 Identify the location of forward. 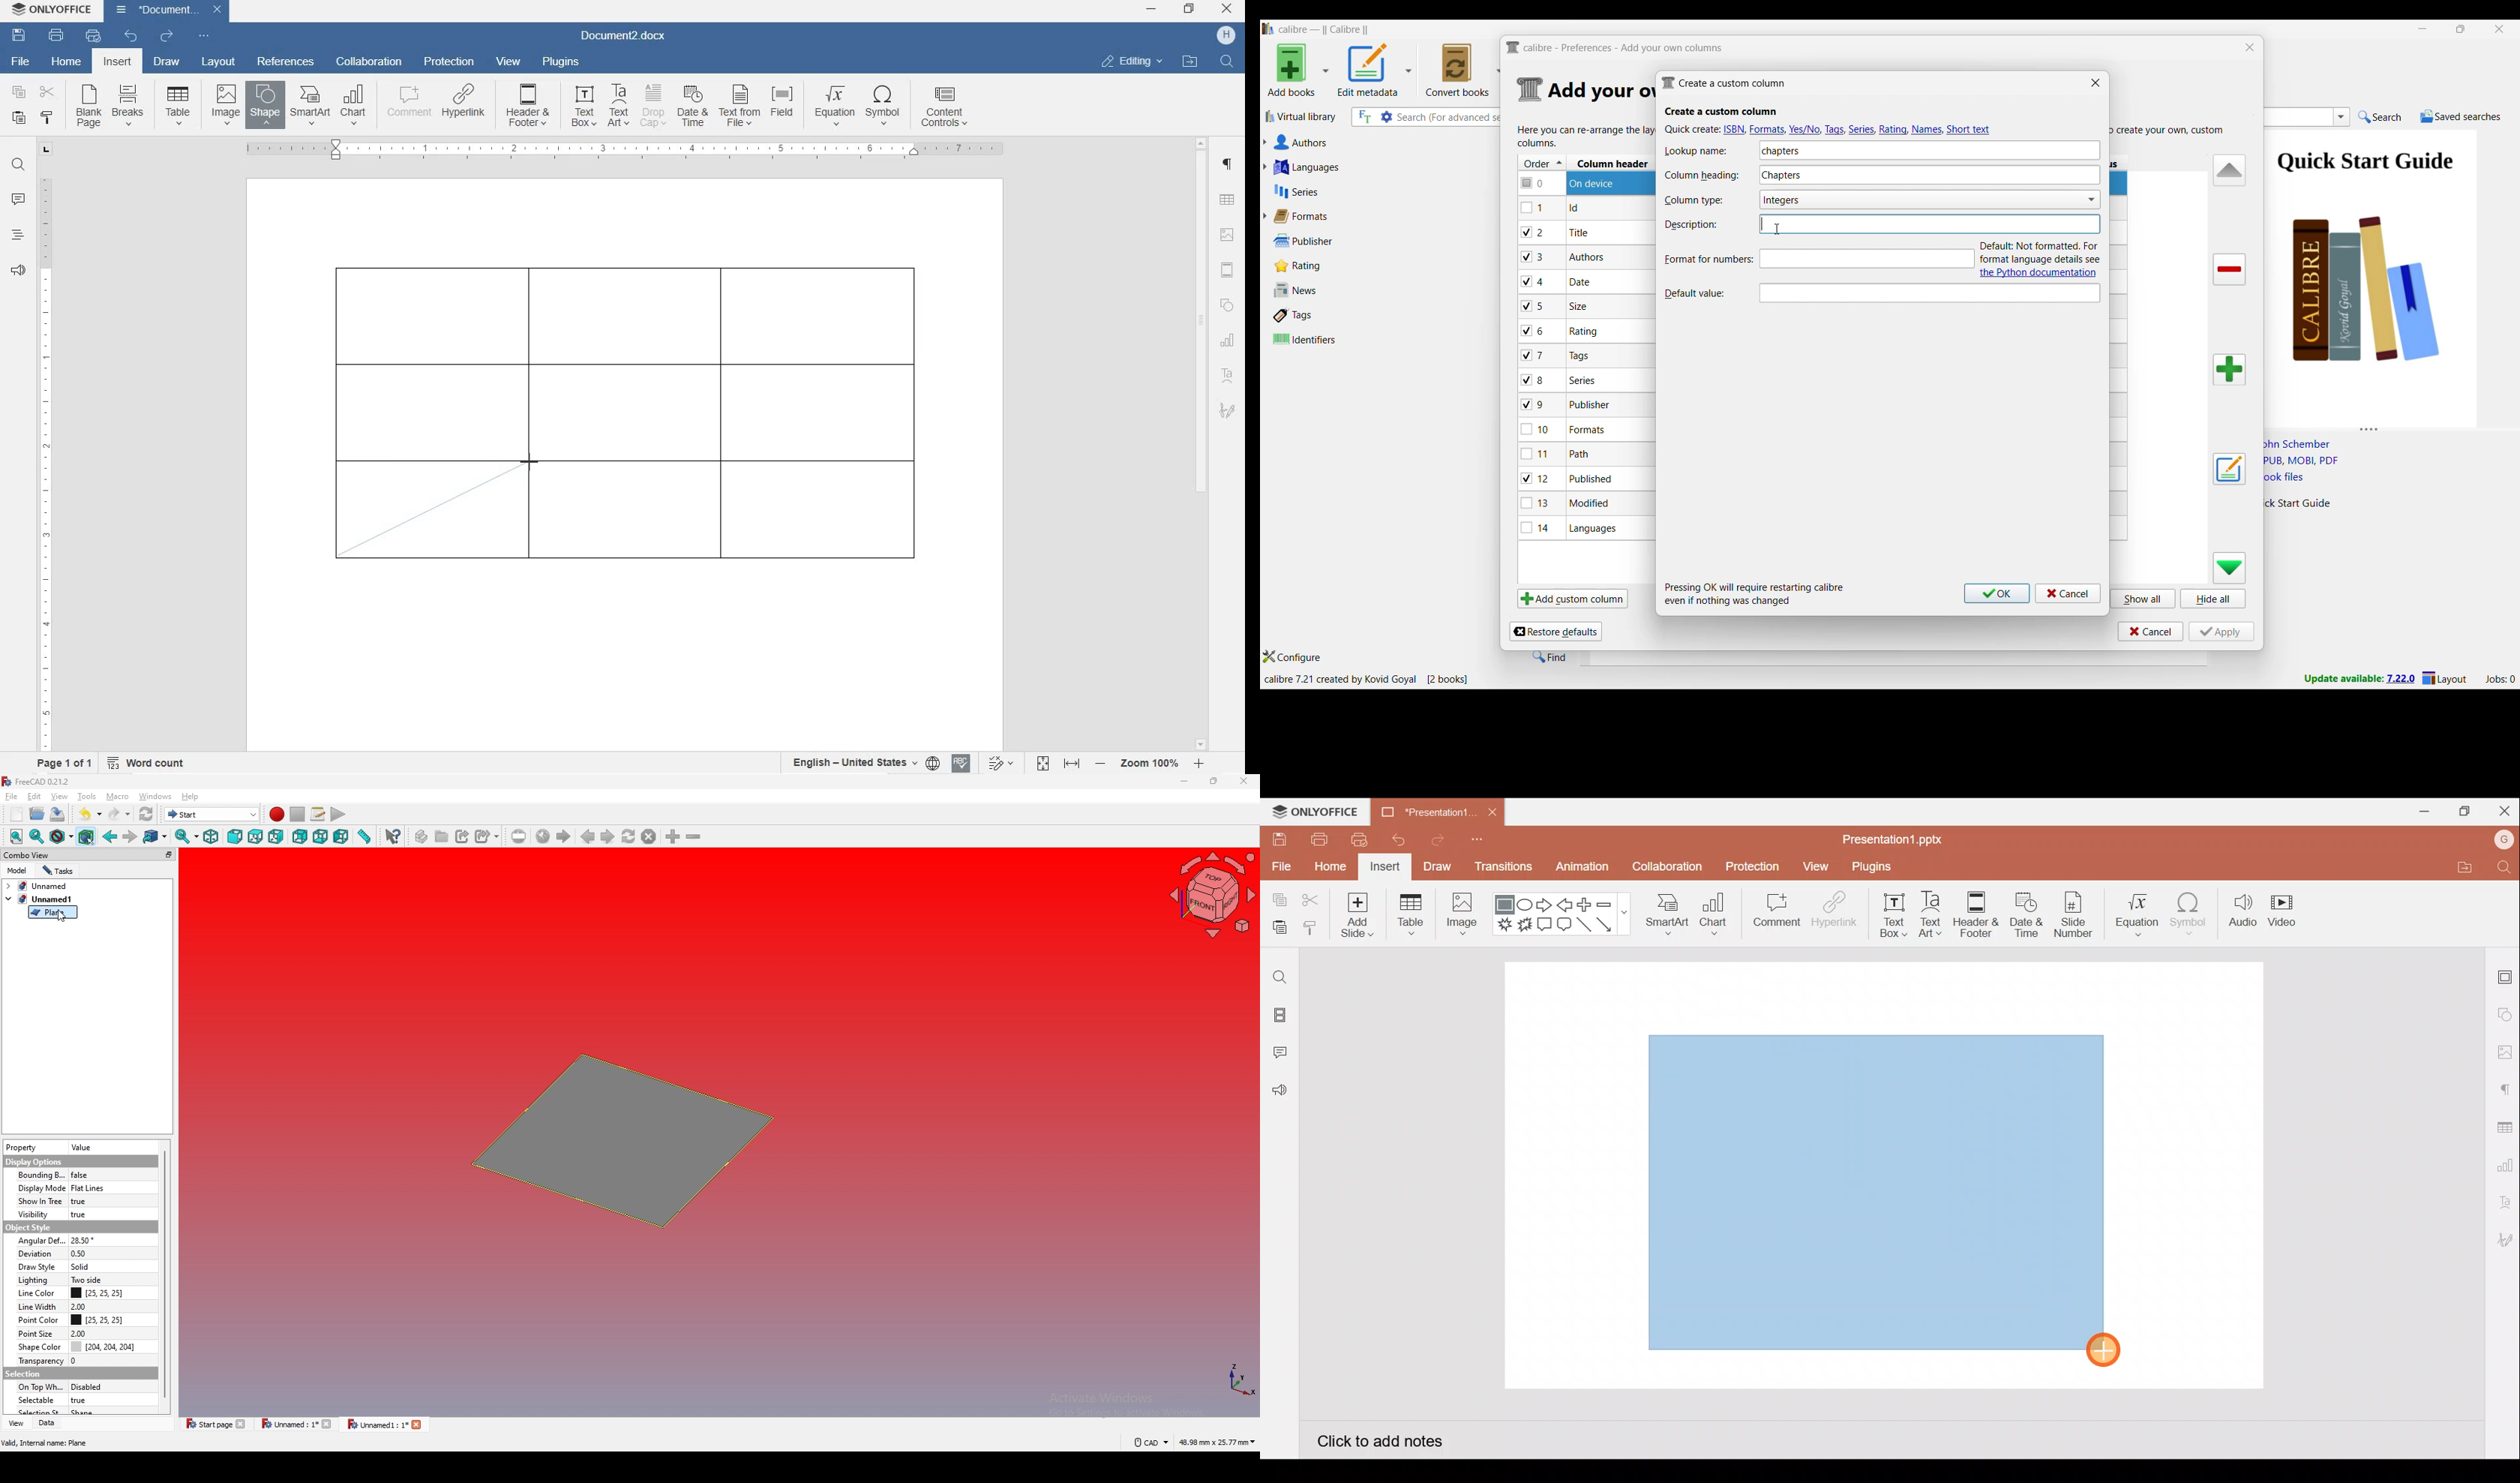
(130, 837).